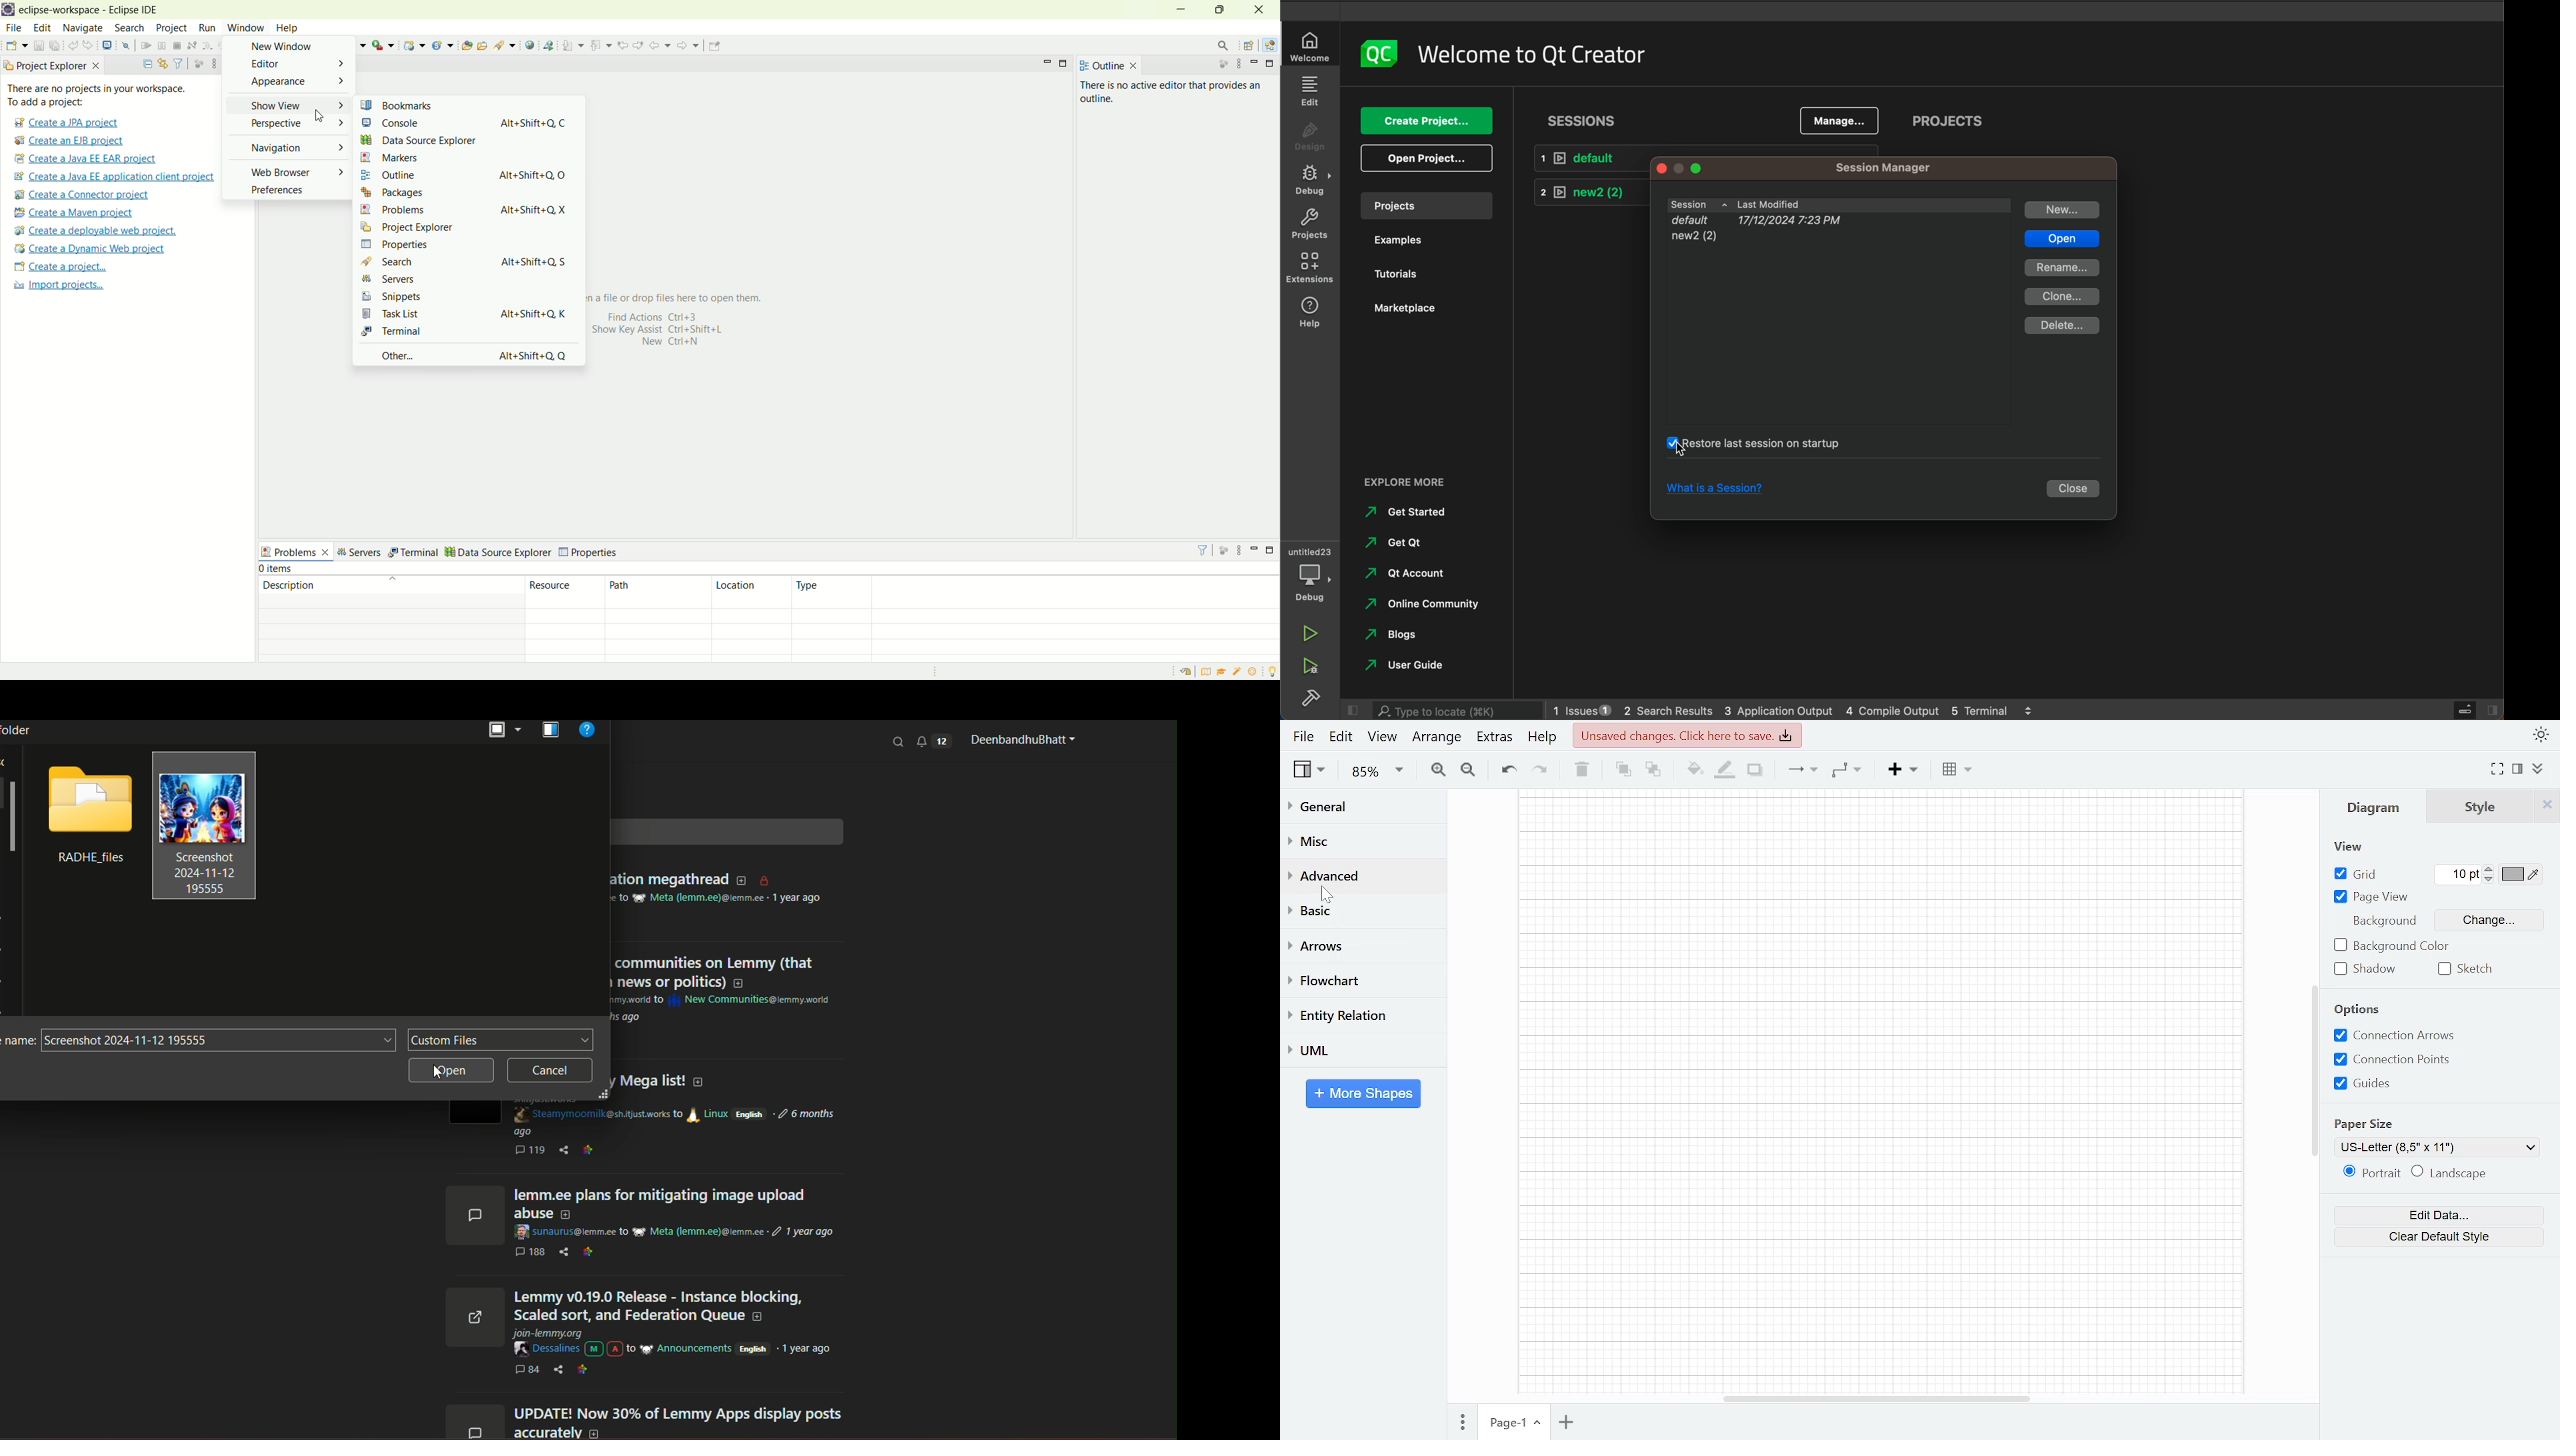 This screenshot has width=2576, height=1456. I want to click on Arrange, so click(1435, 739).